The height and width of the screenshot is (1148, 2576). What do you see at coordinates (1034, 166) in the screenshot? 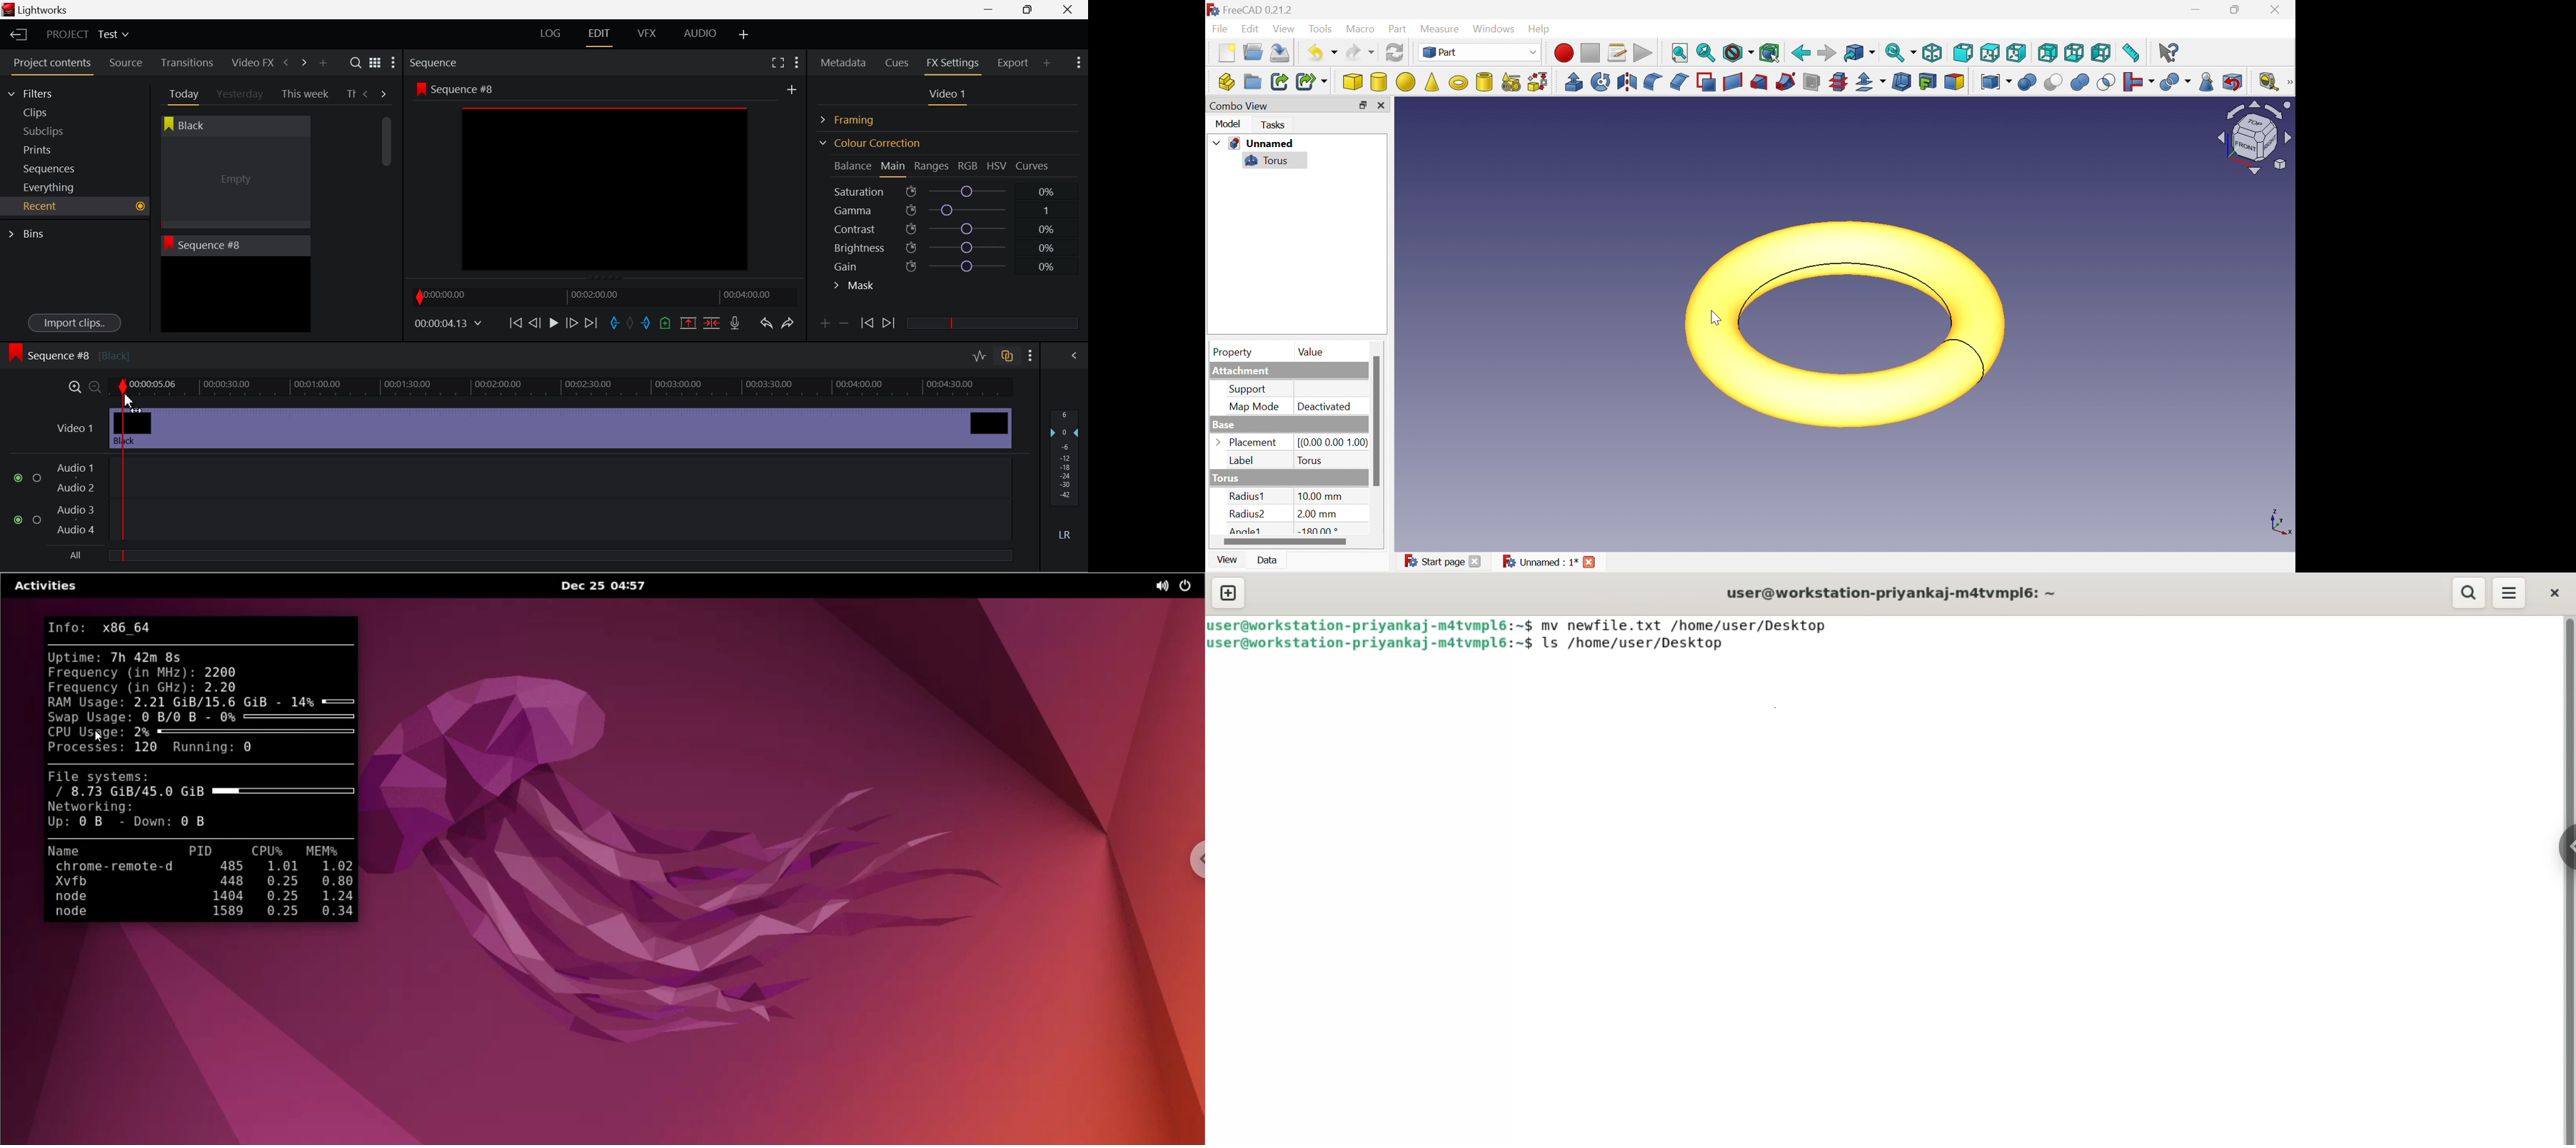
I see `Curves` at bounding box center [1034, 166].